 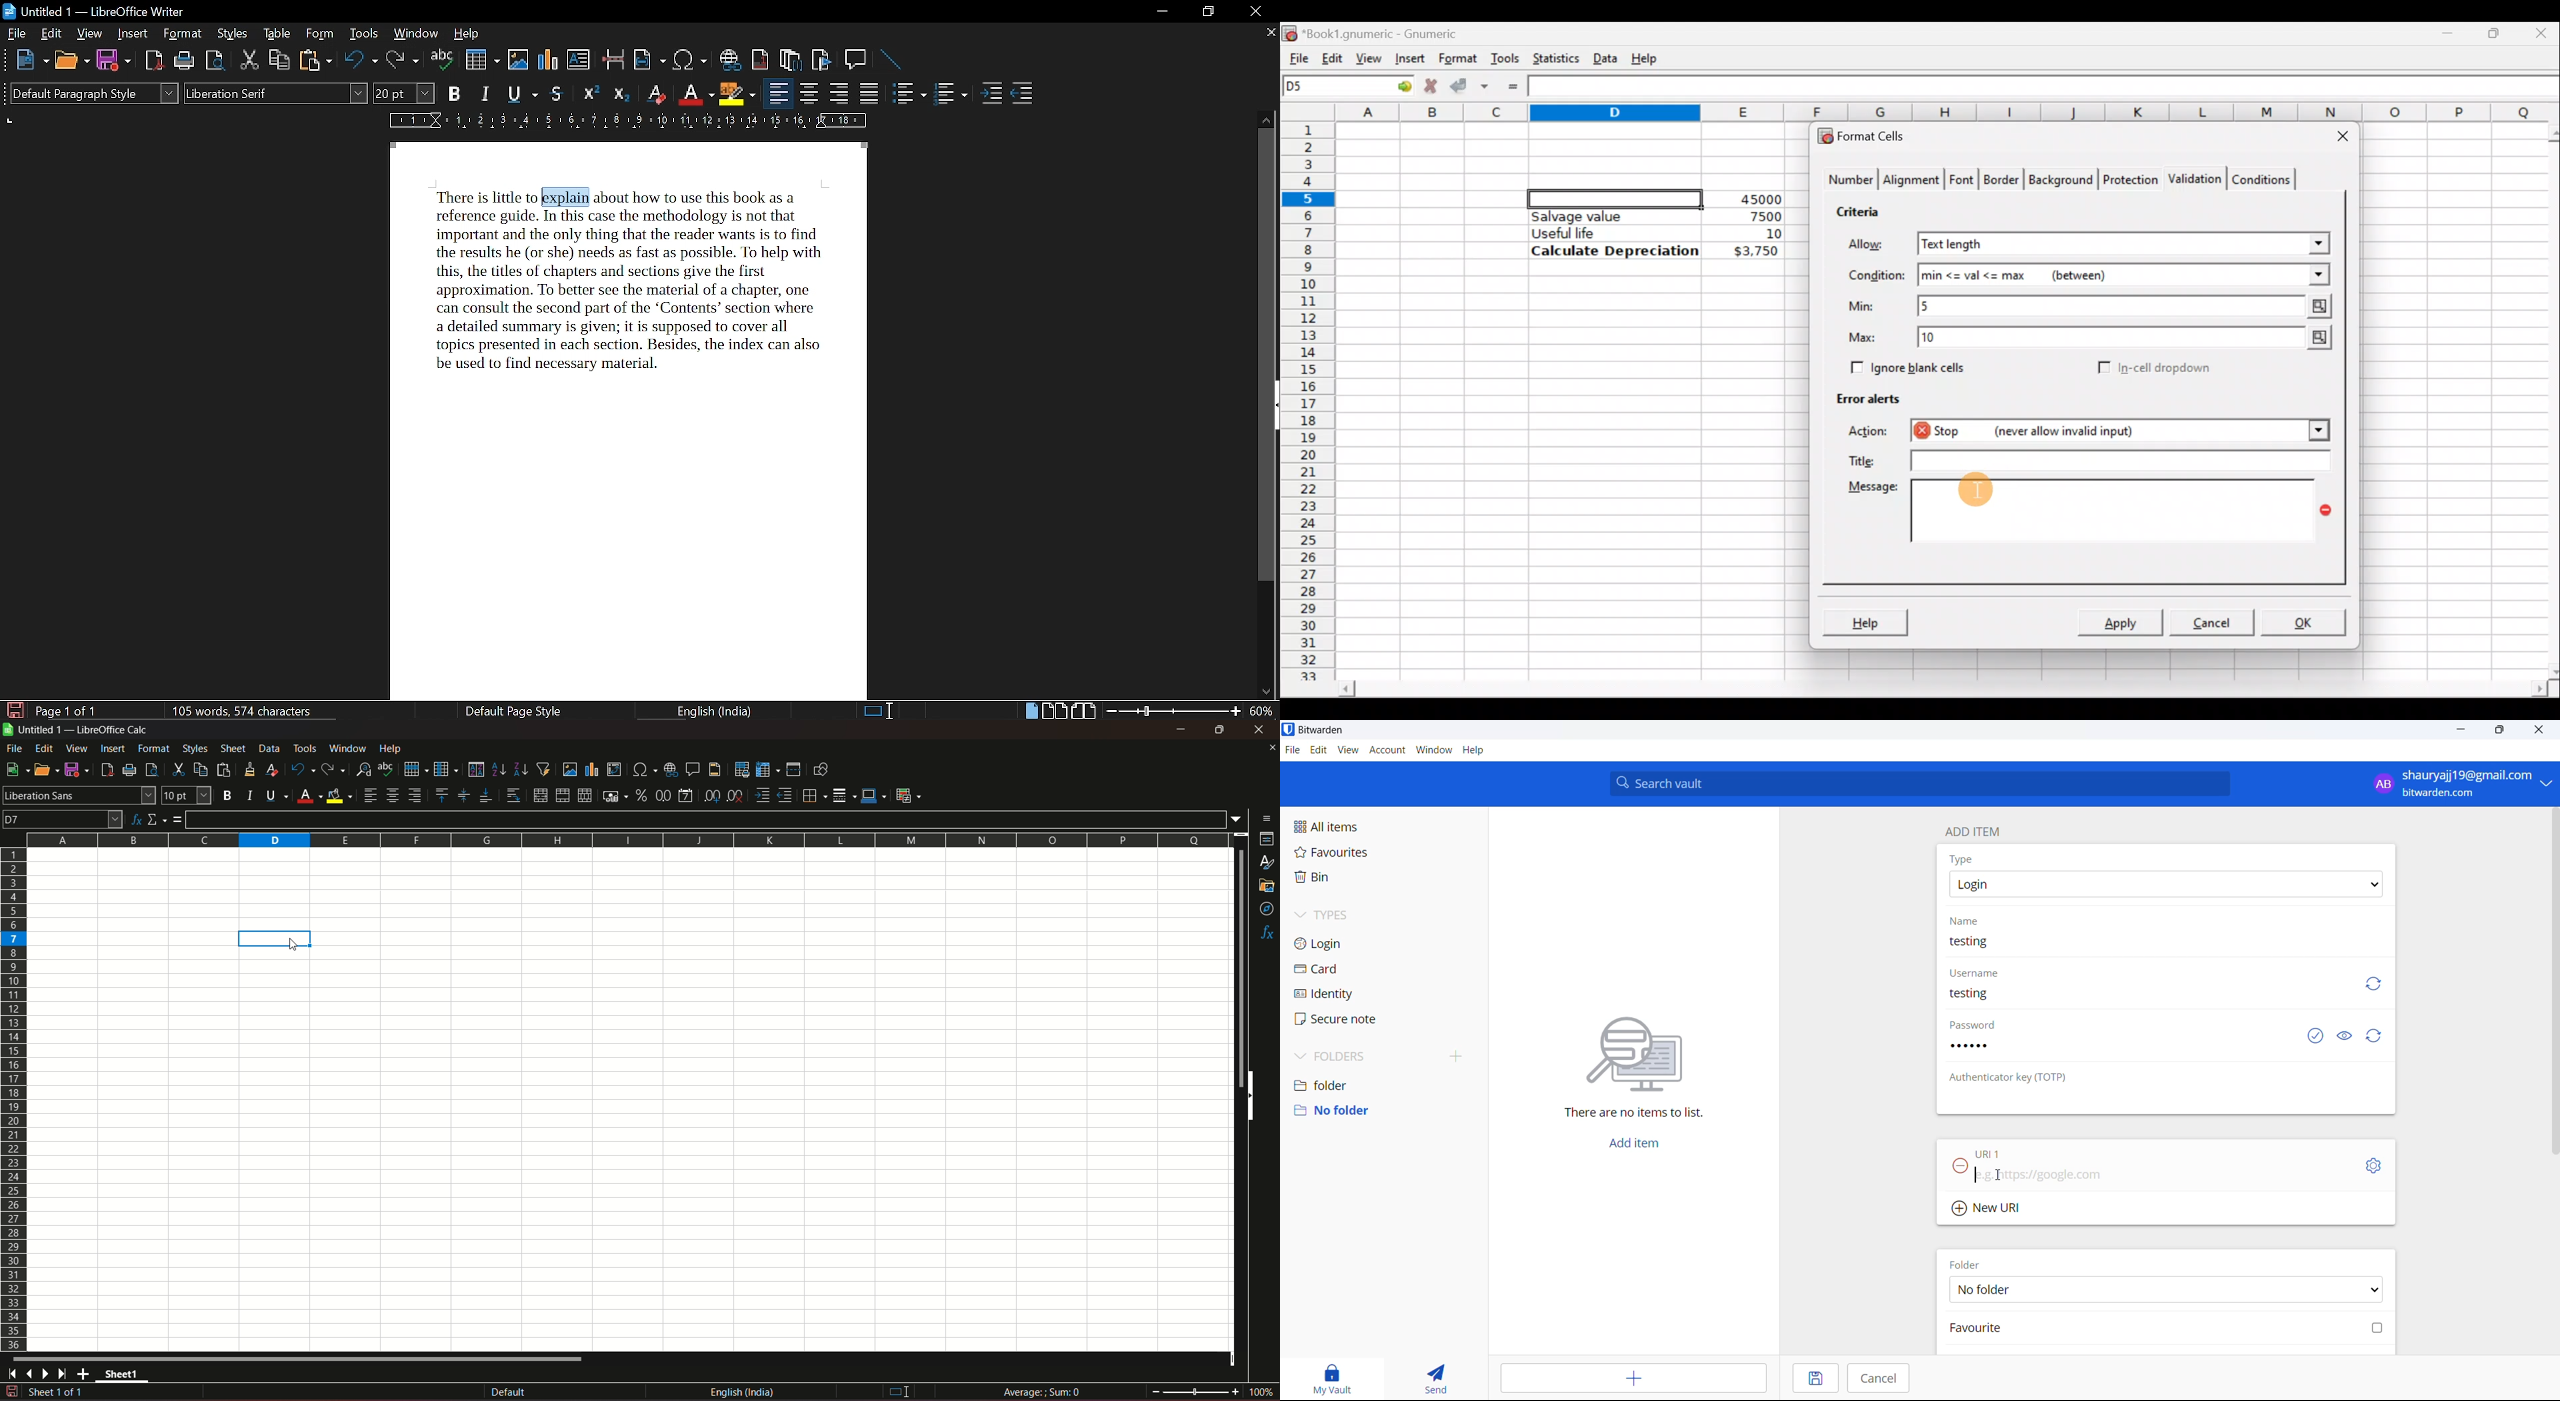 What do you see at coordinates (8, 60) in the screenshot?
I see `` at bounding box center [8, 60].